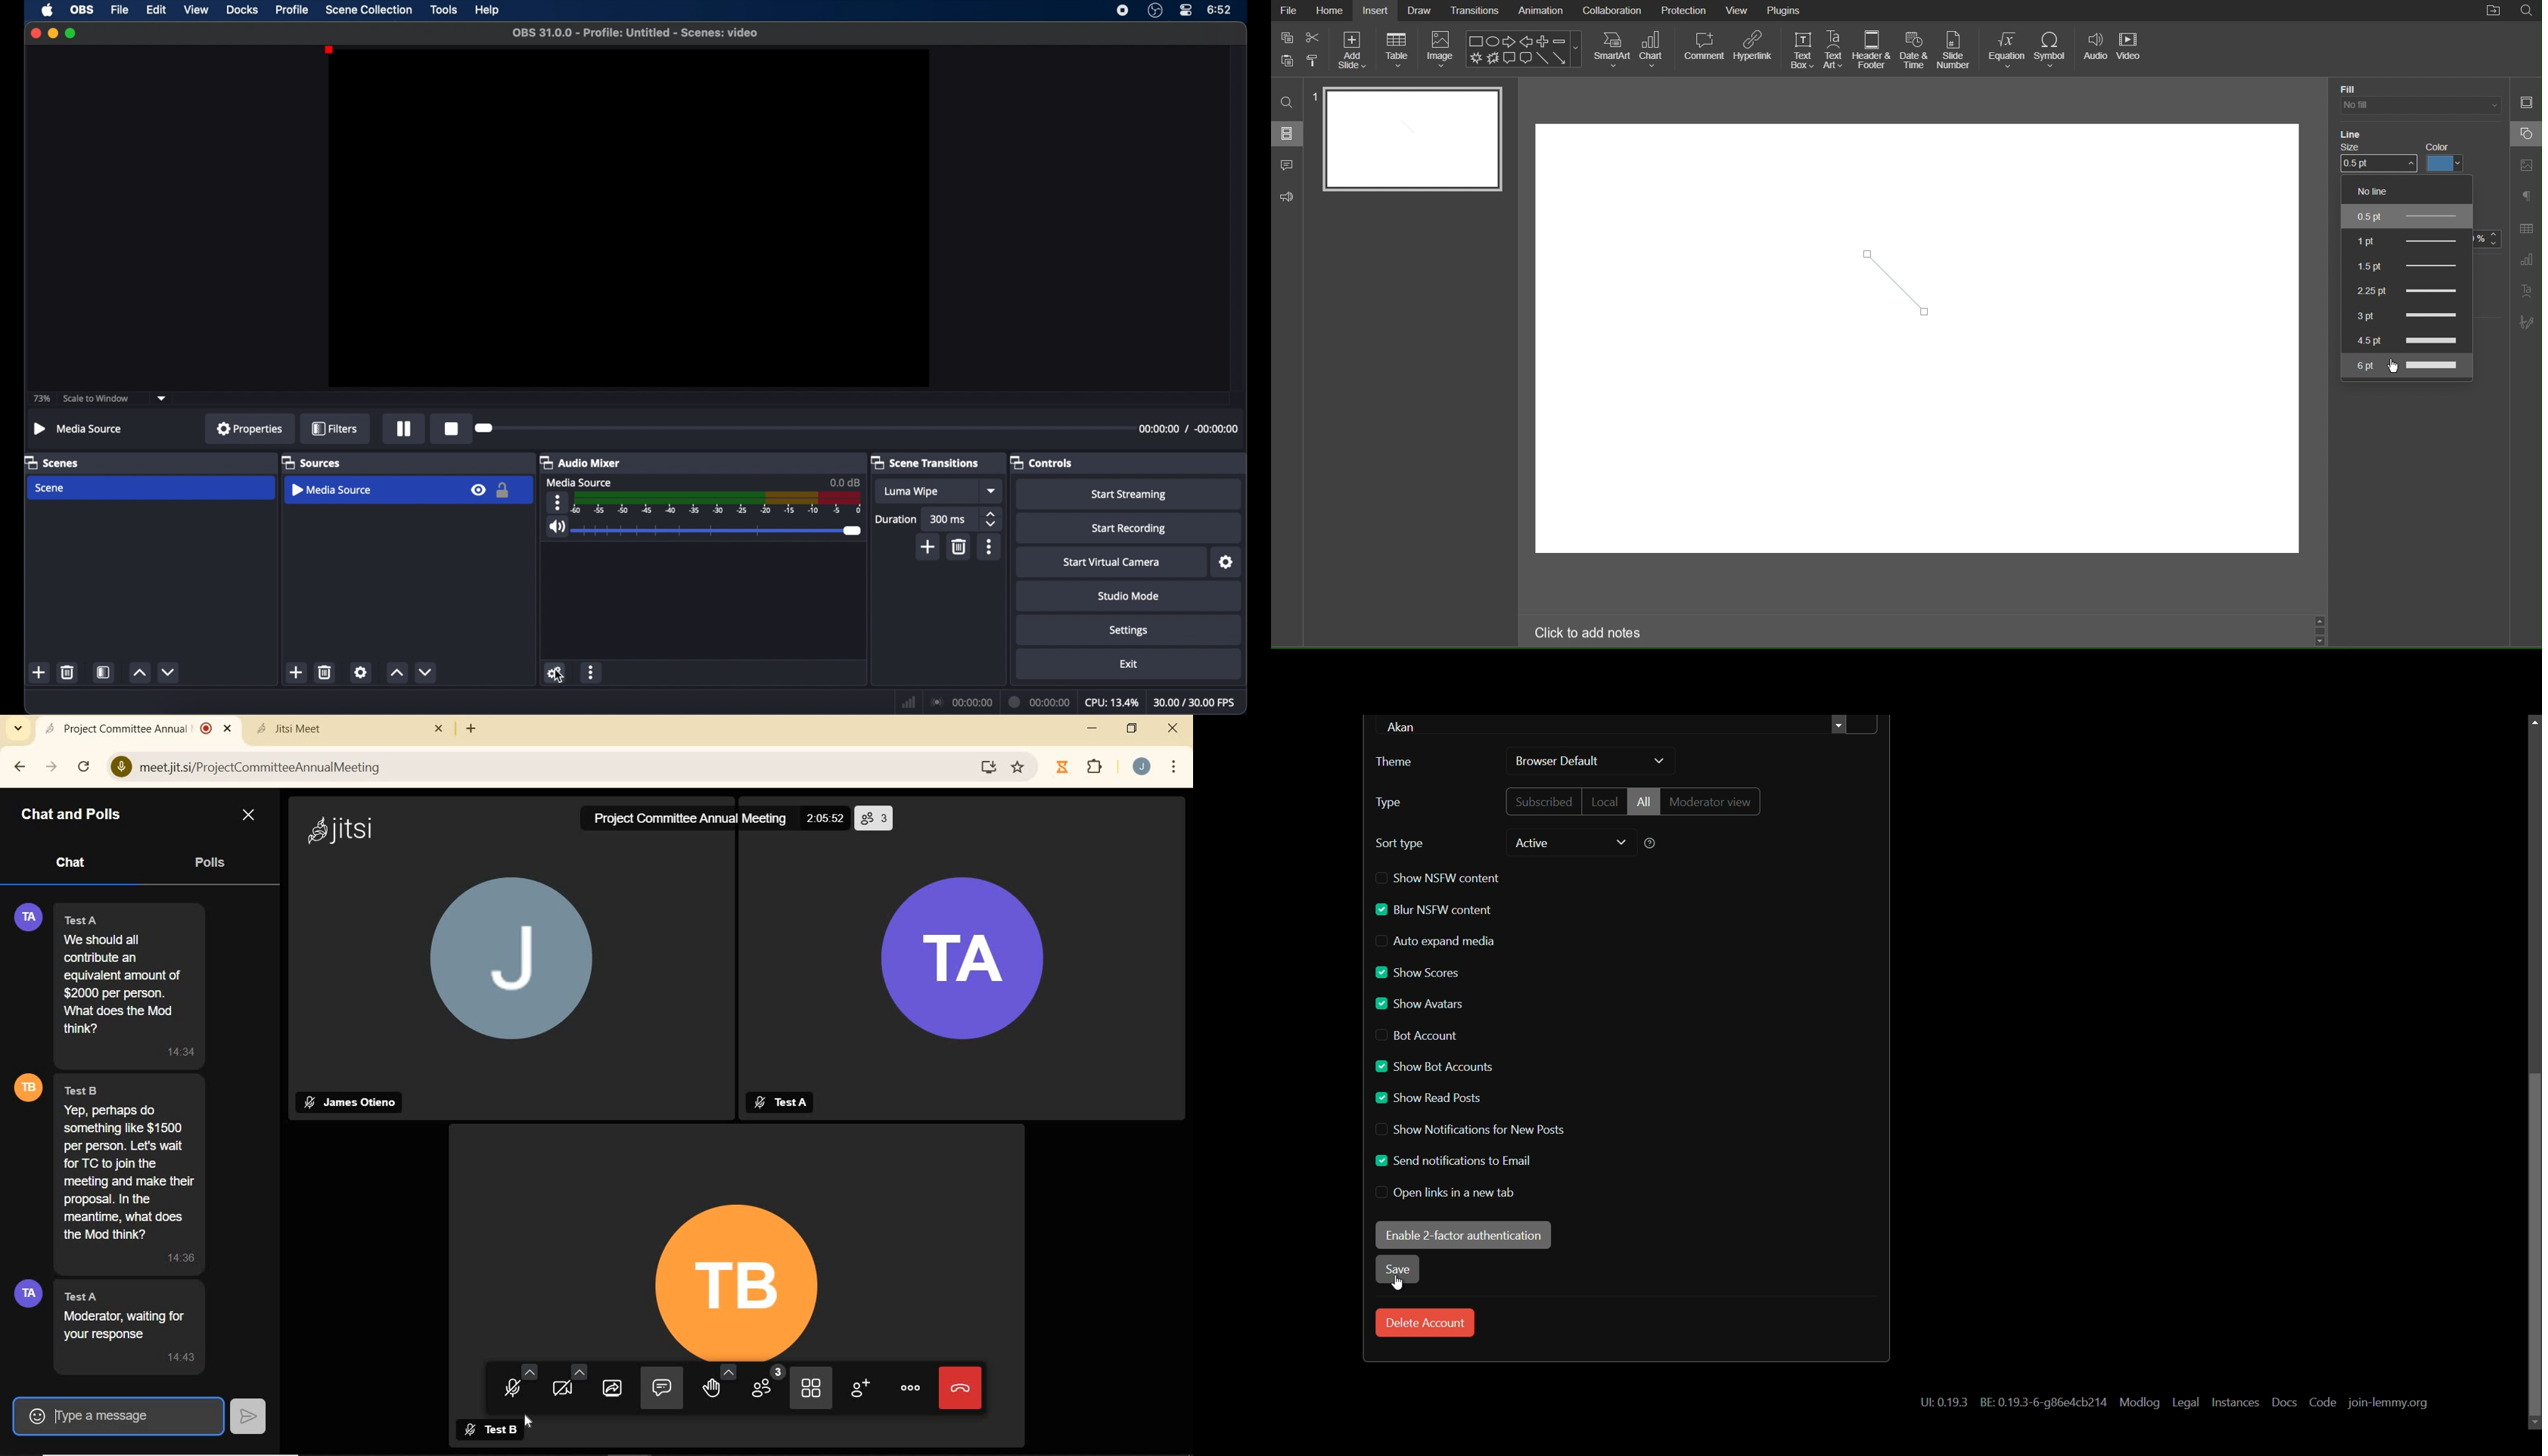  Describe the element at coordinates (925, 462) in the screenshot. I see `scene transitions` at that location.